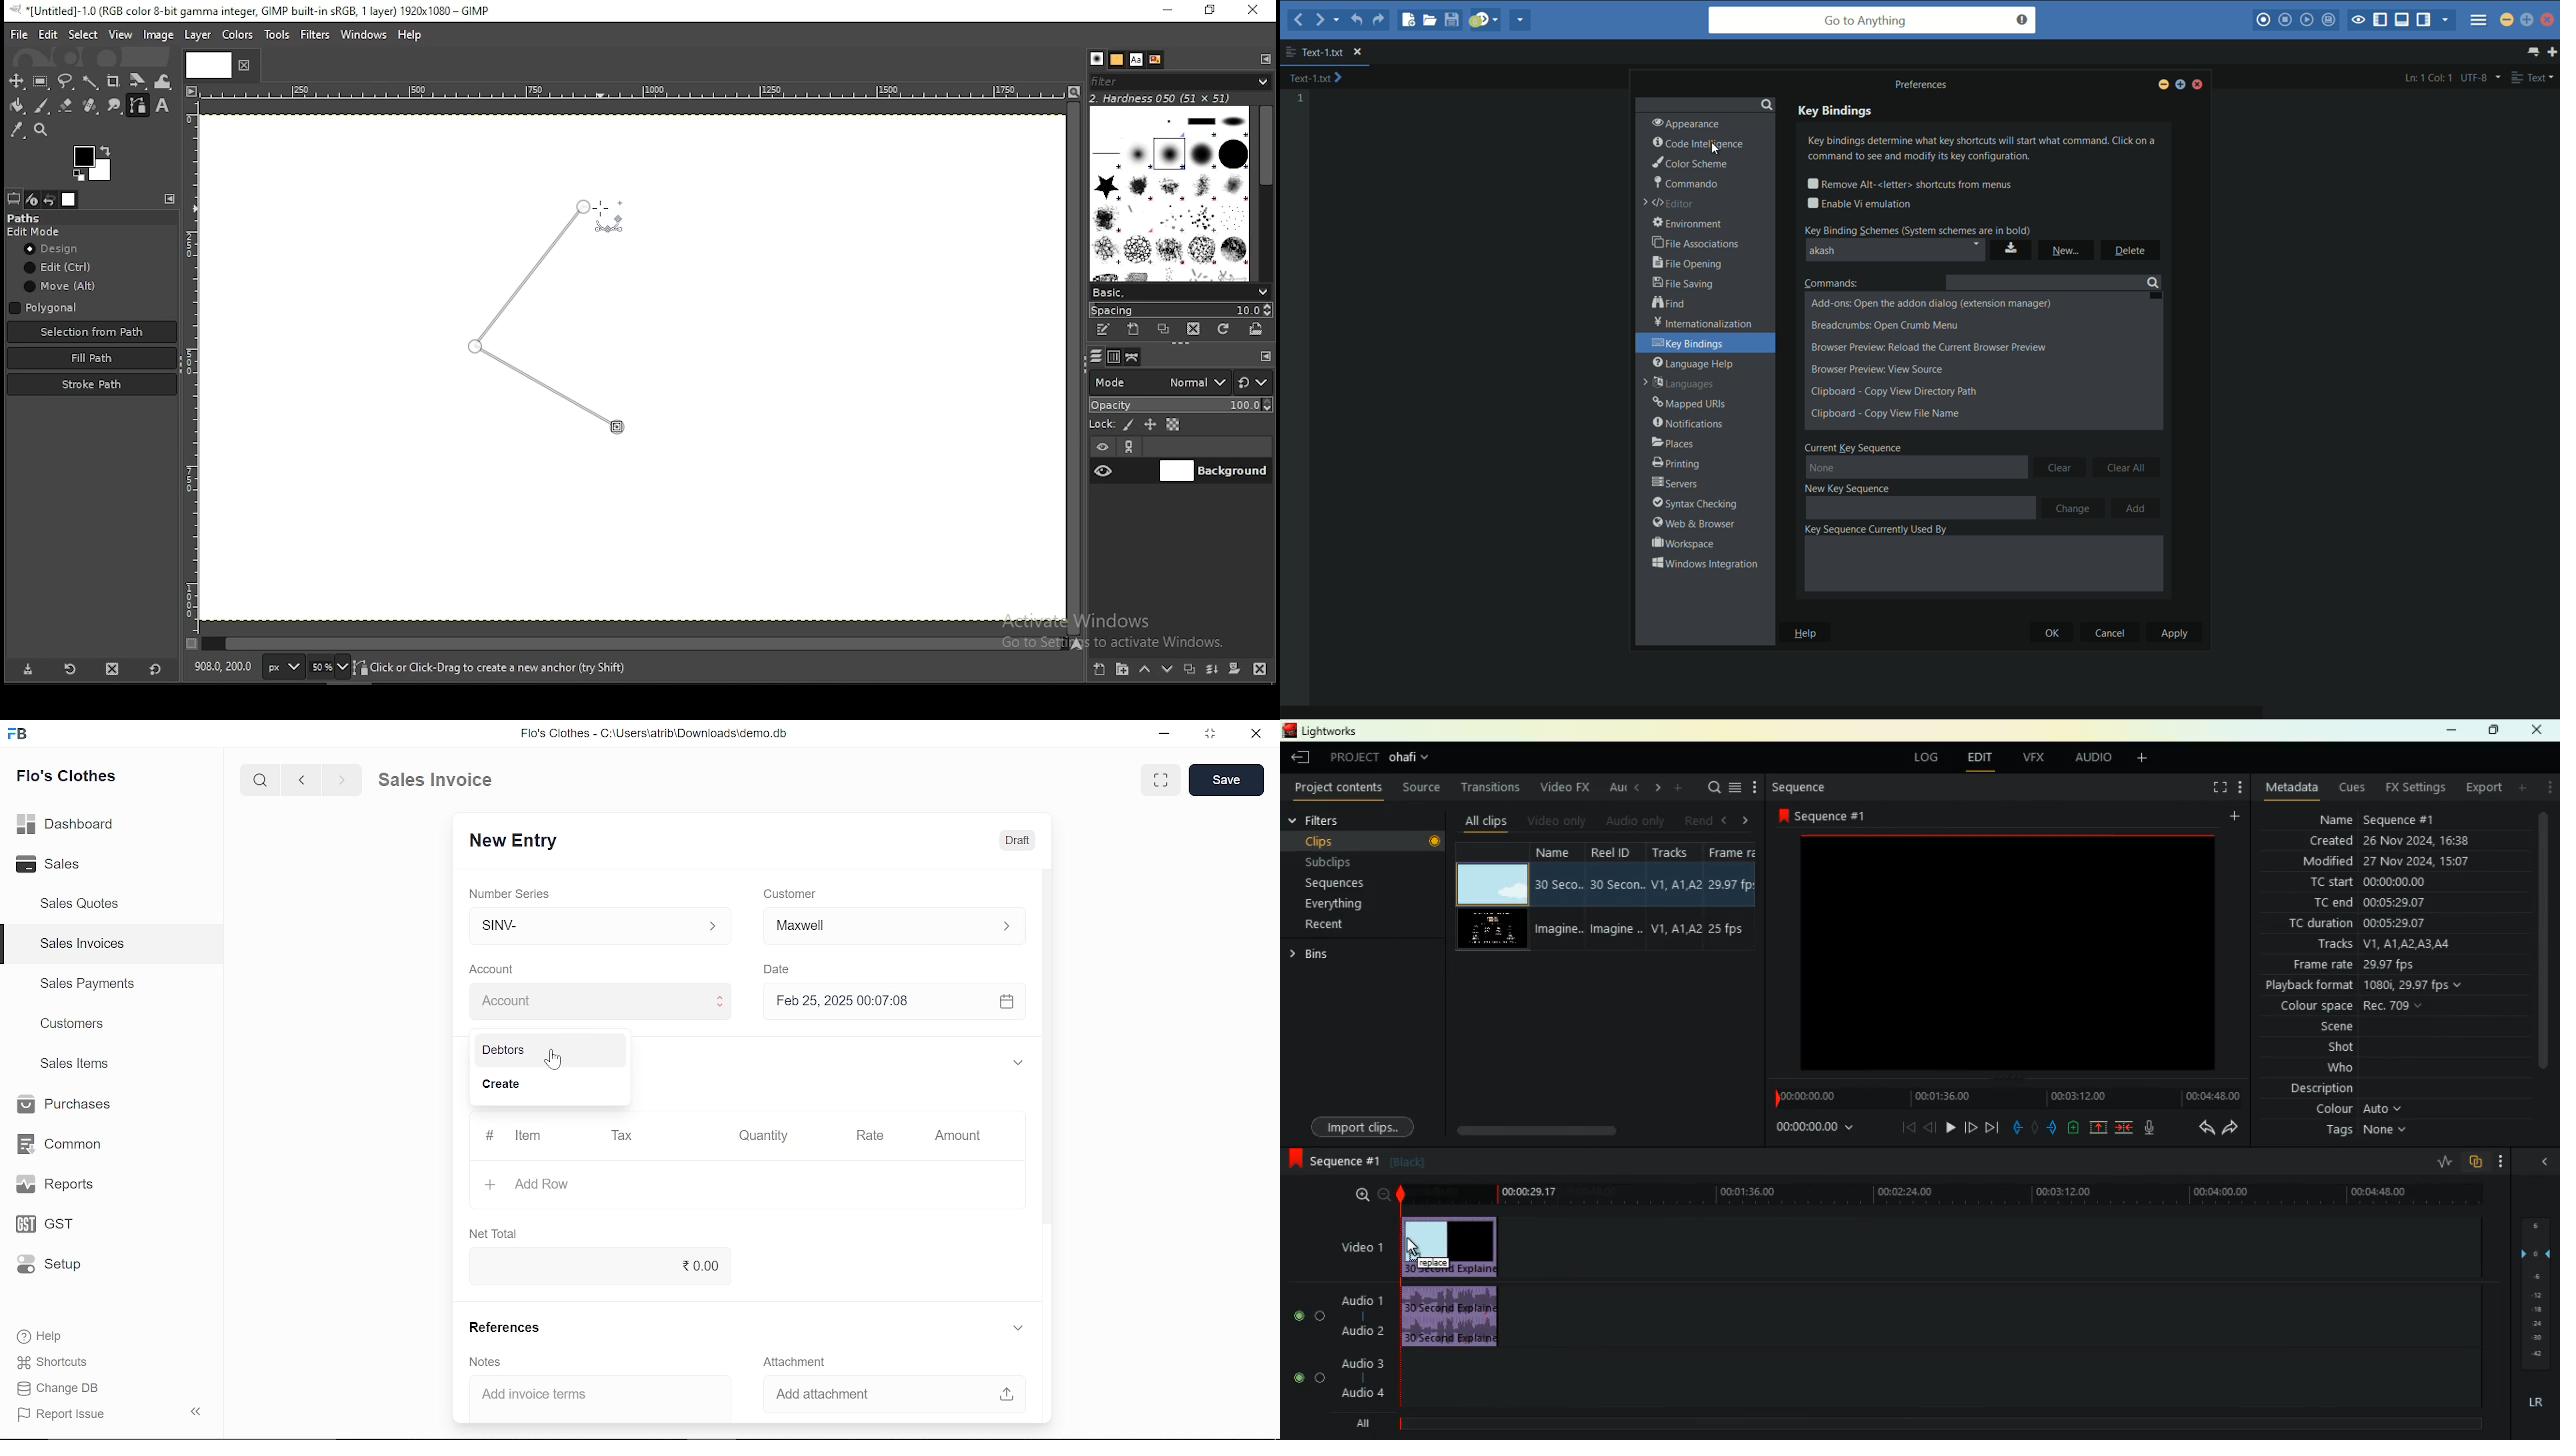  Describe the element at coordinates (82, 906) in the screenshot. I see `Sales Quotes` at that location.